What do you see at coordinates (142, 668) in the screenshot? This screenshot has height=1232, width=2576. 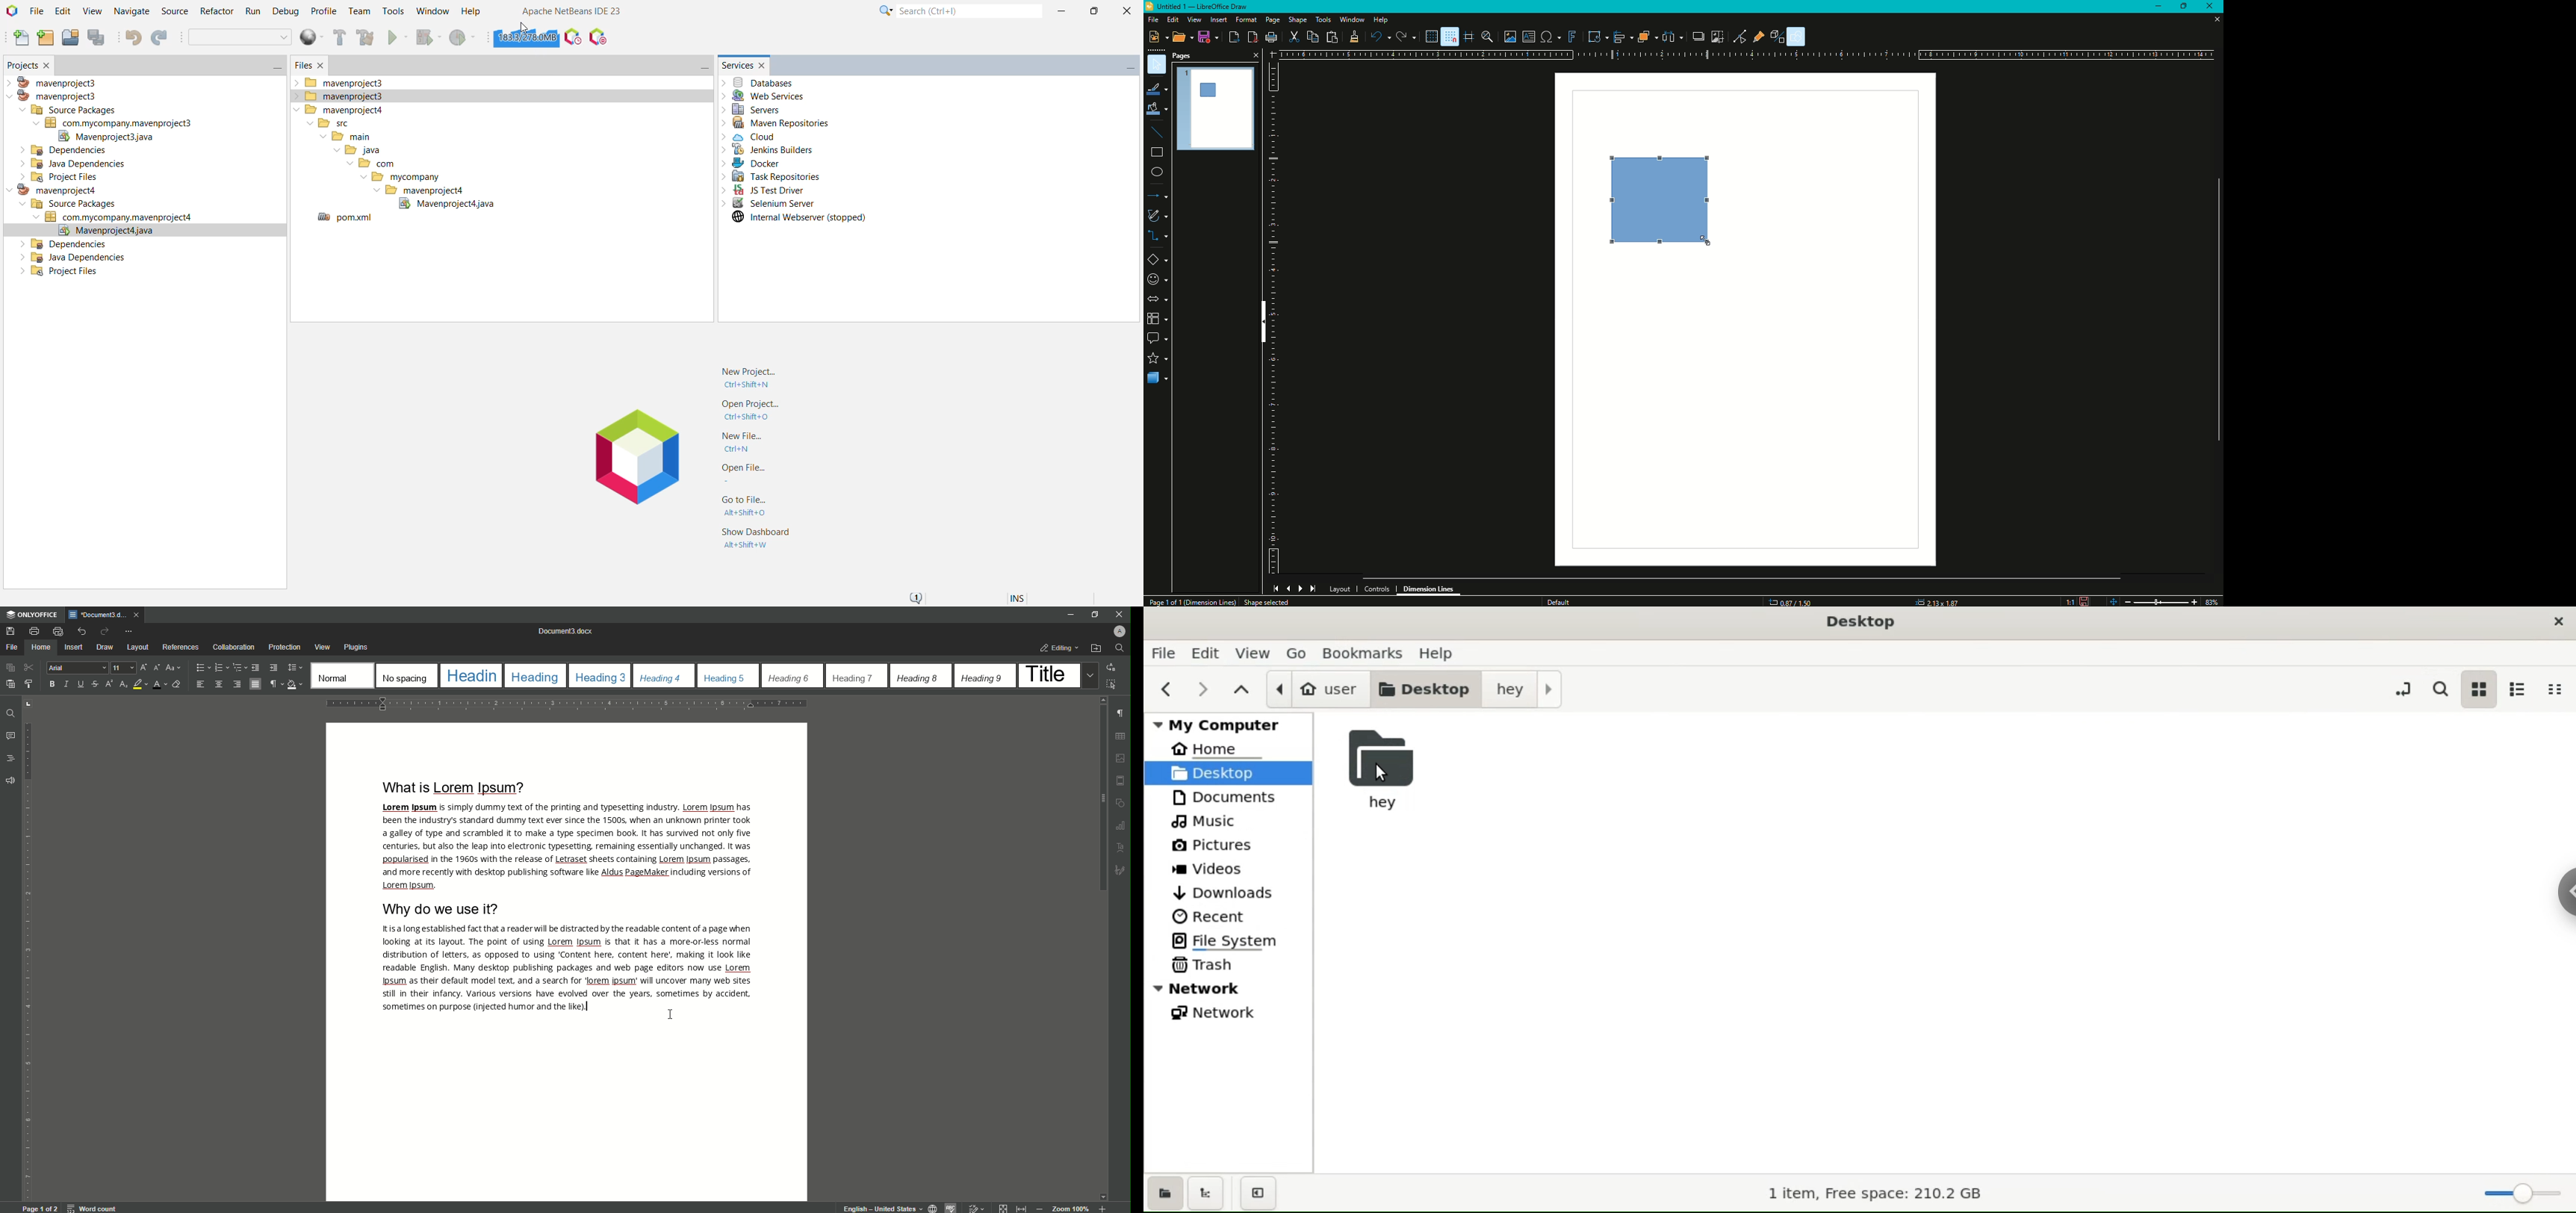 I see `Increment Font Size` at bounding box center [142, 668].